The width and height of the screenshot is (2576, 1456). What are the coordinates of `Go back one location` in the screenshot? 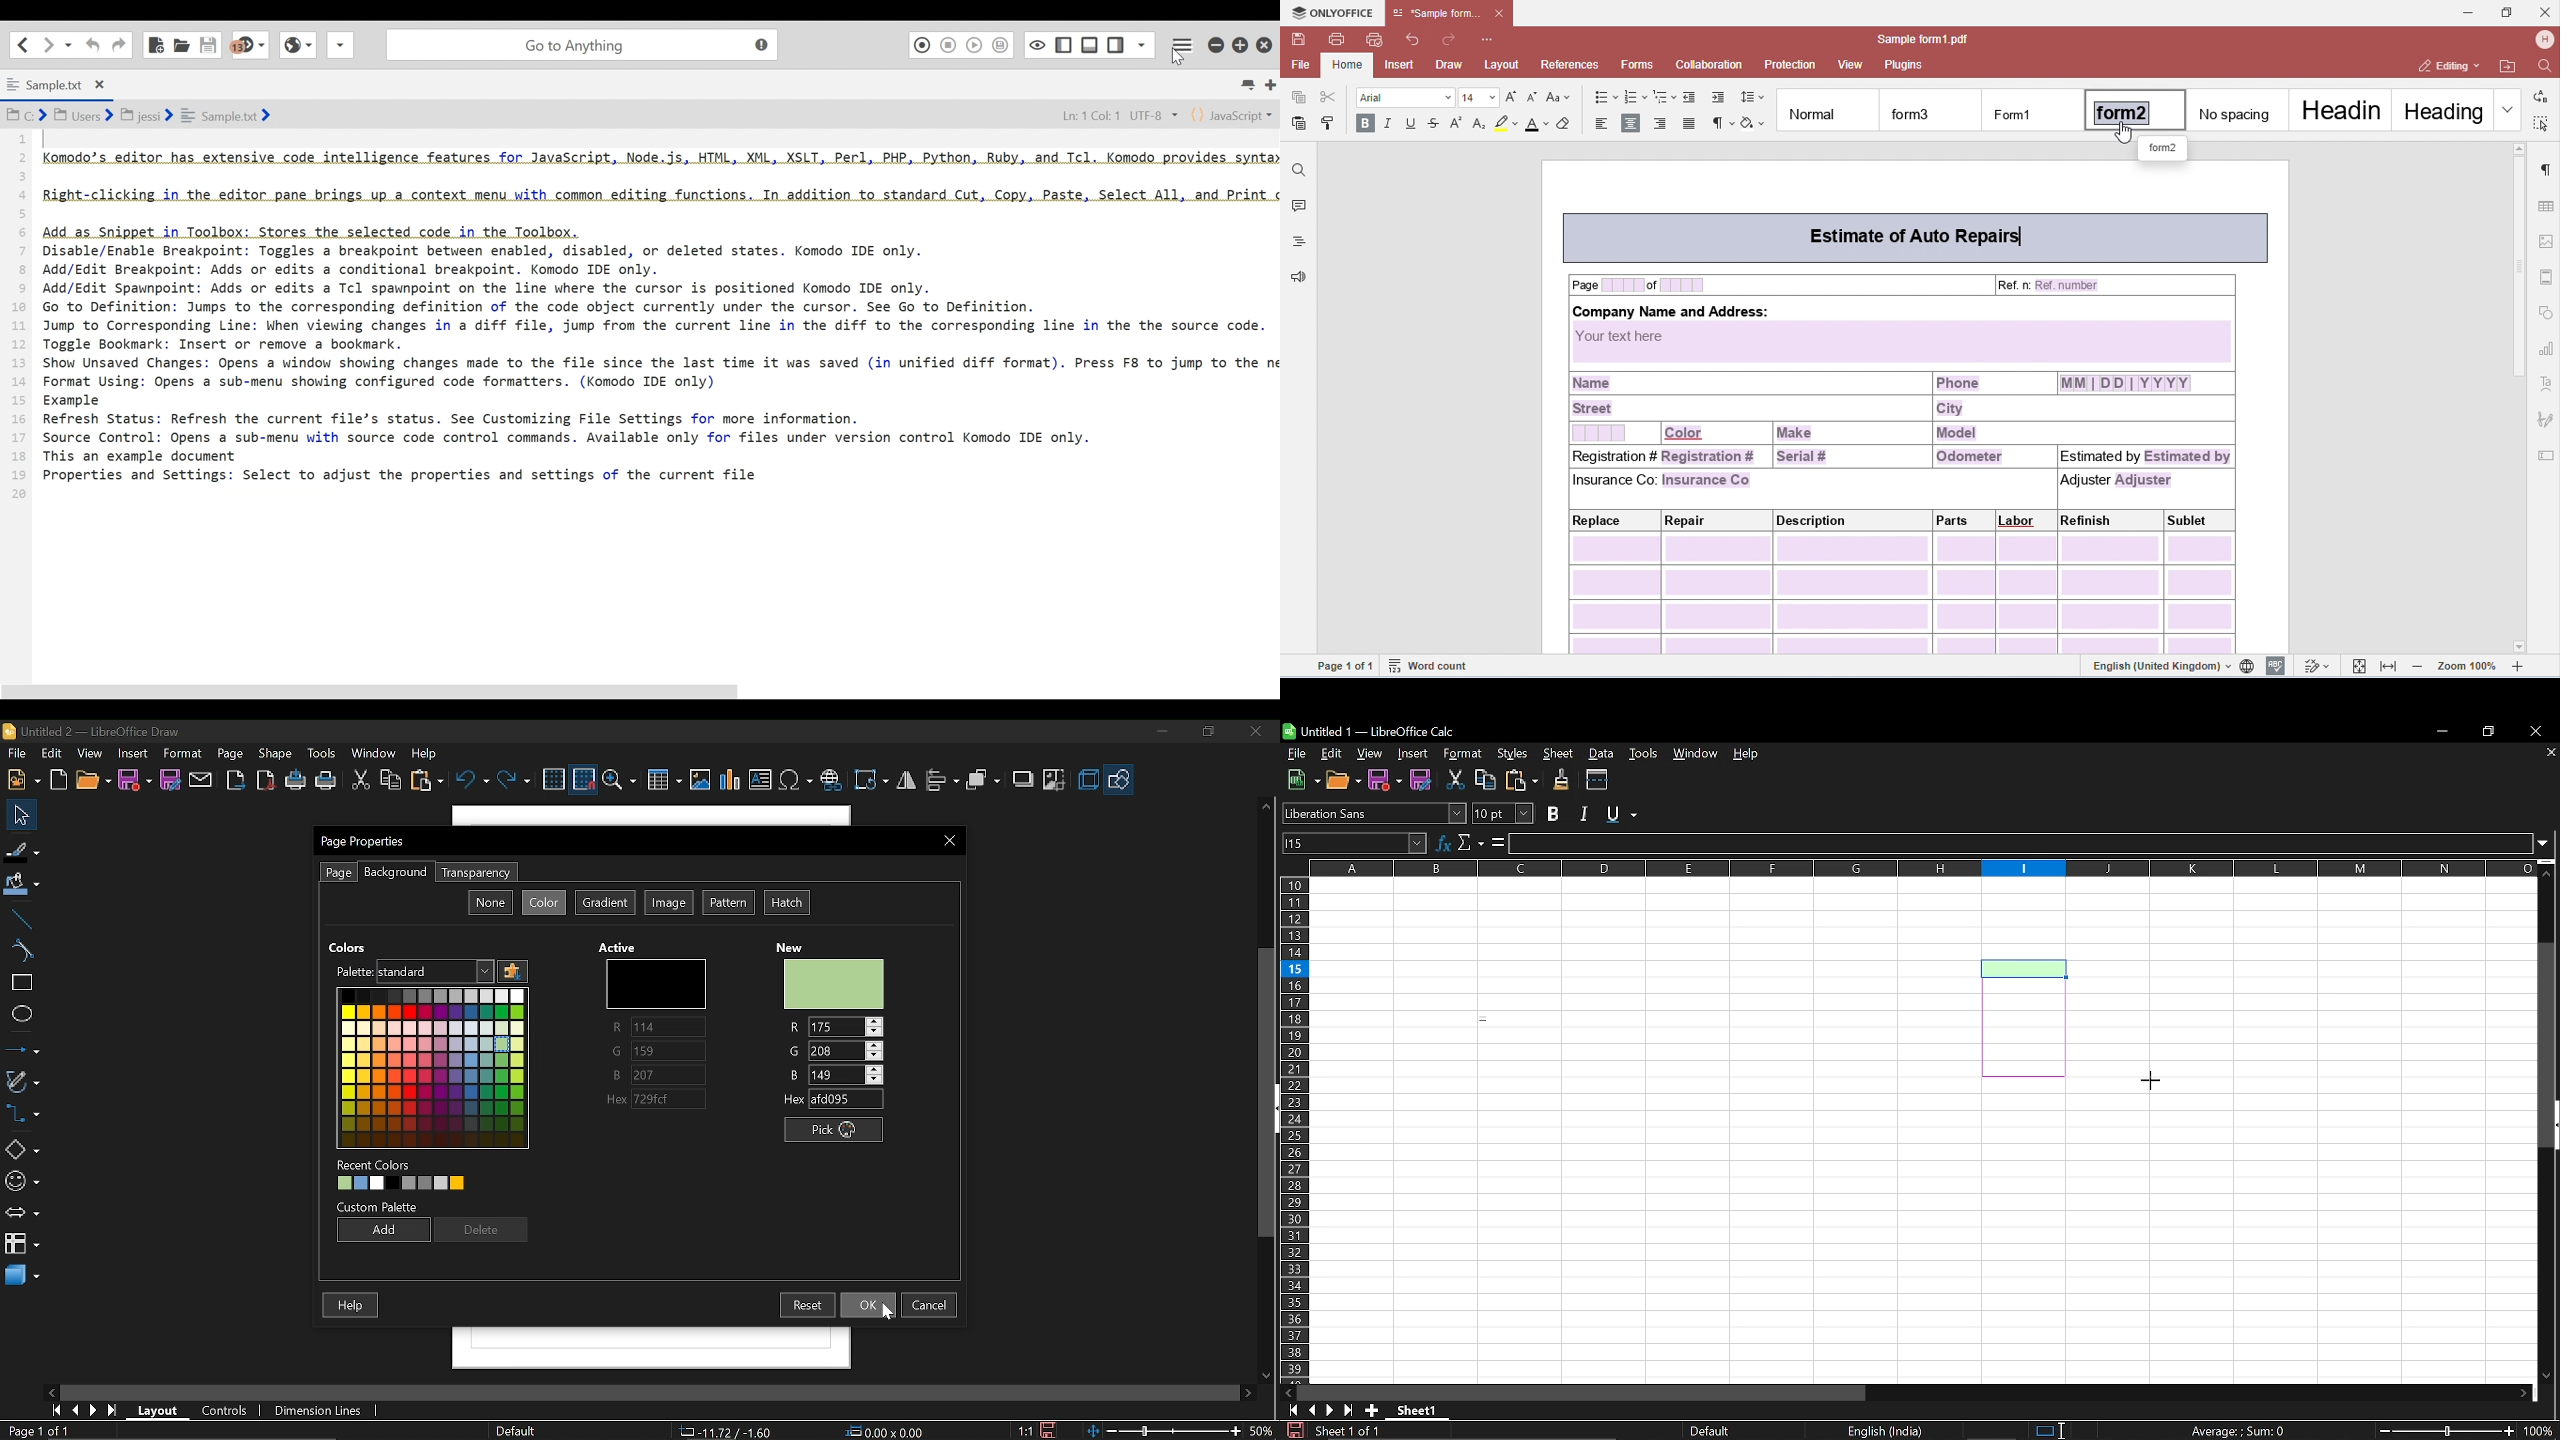 It's located at (23, 44).